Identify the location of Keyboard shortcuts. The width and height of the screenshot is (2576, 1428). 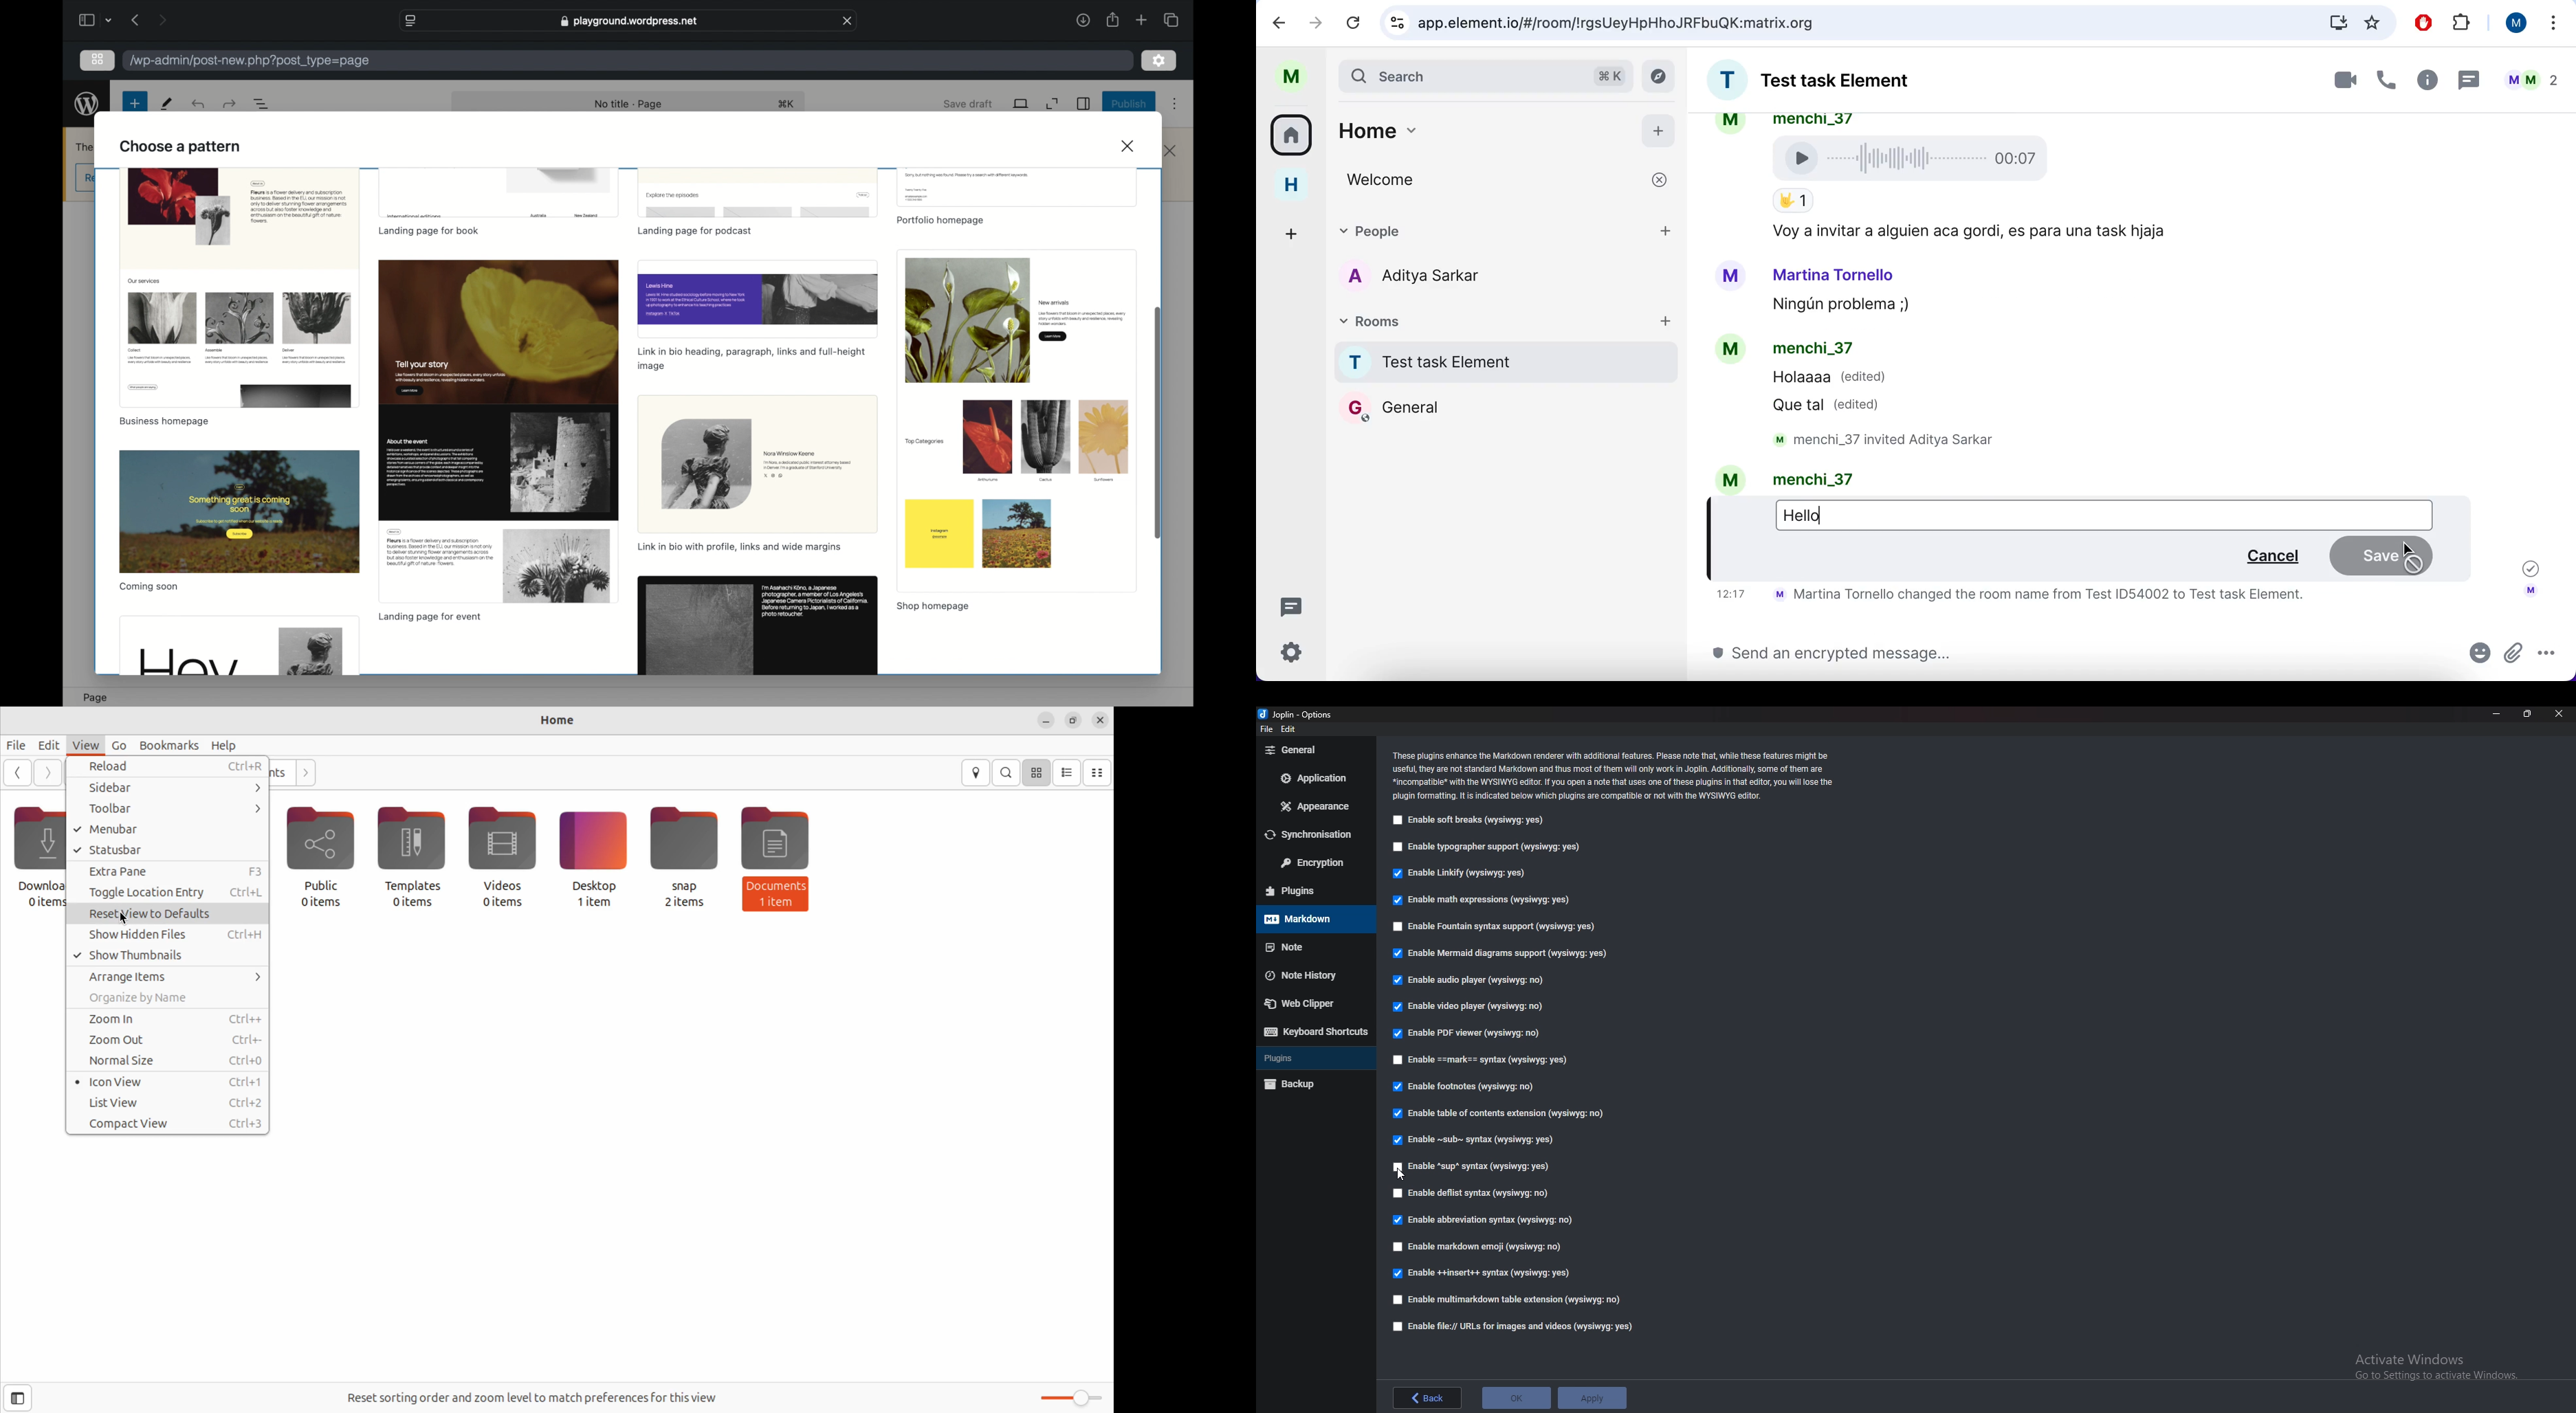
(1317, 1032).